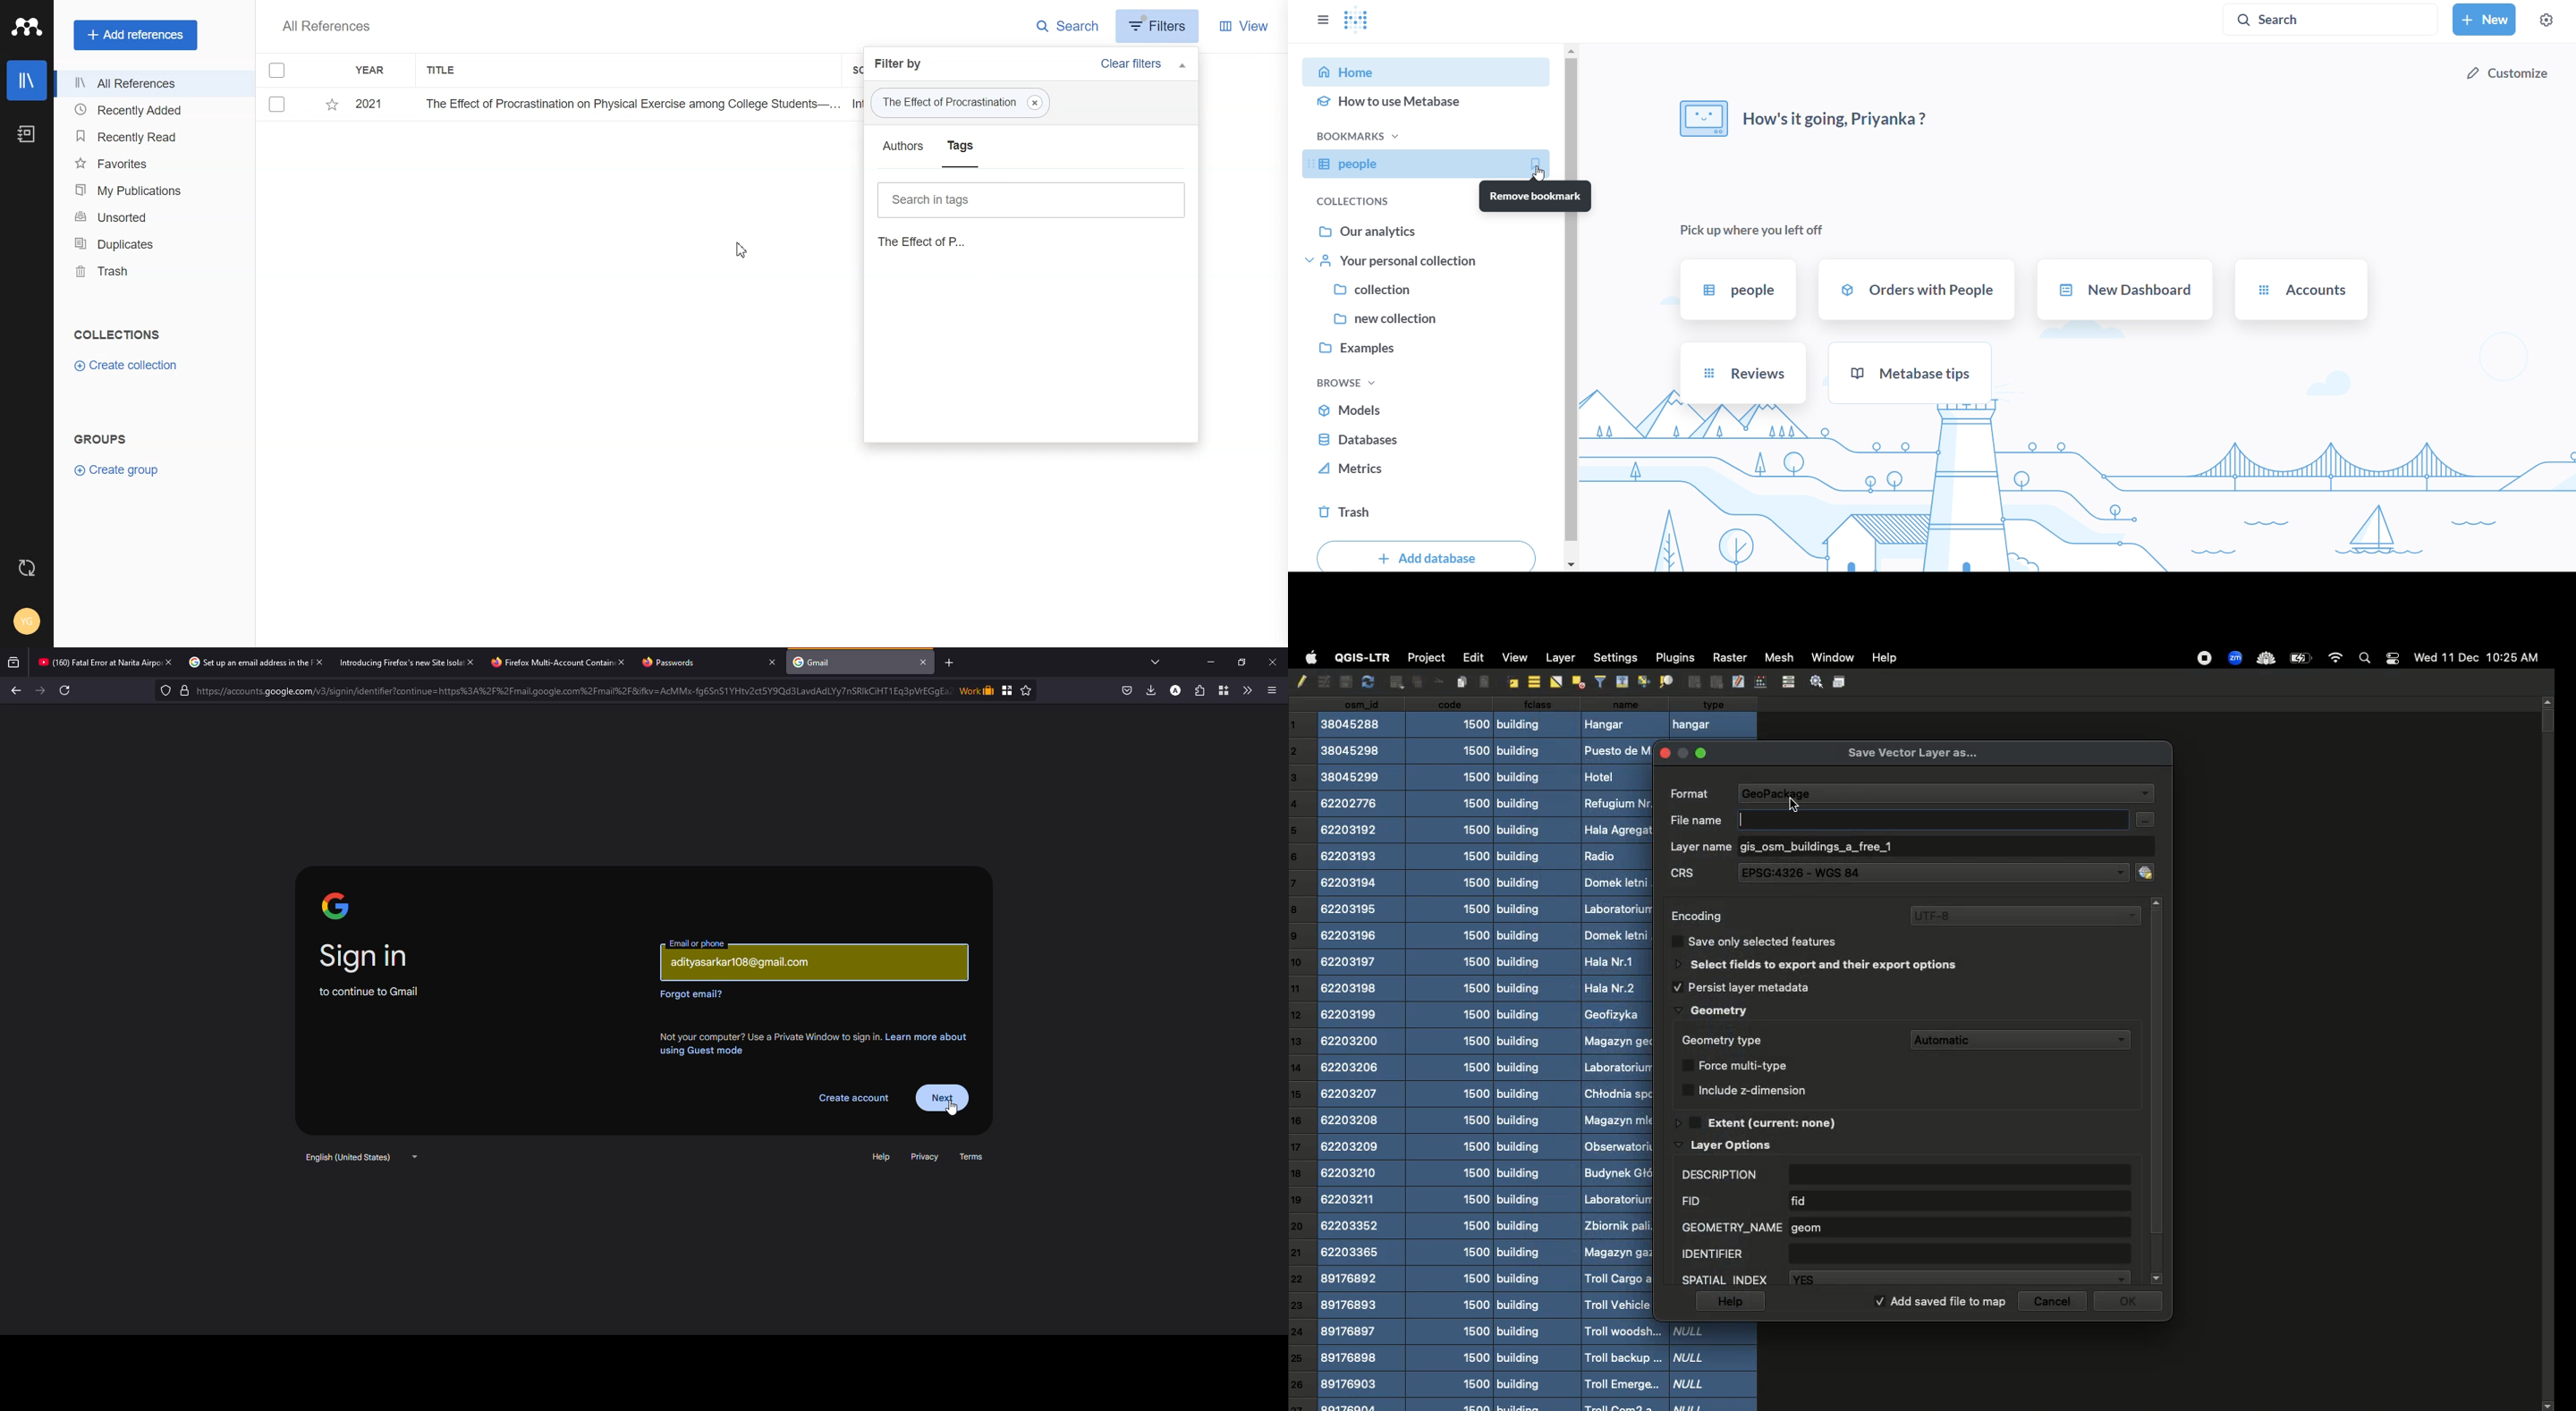  Describe the element at coordinates (1205, 661) in the screenshot. I see `minimize` at that location.